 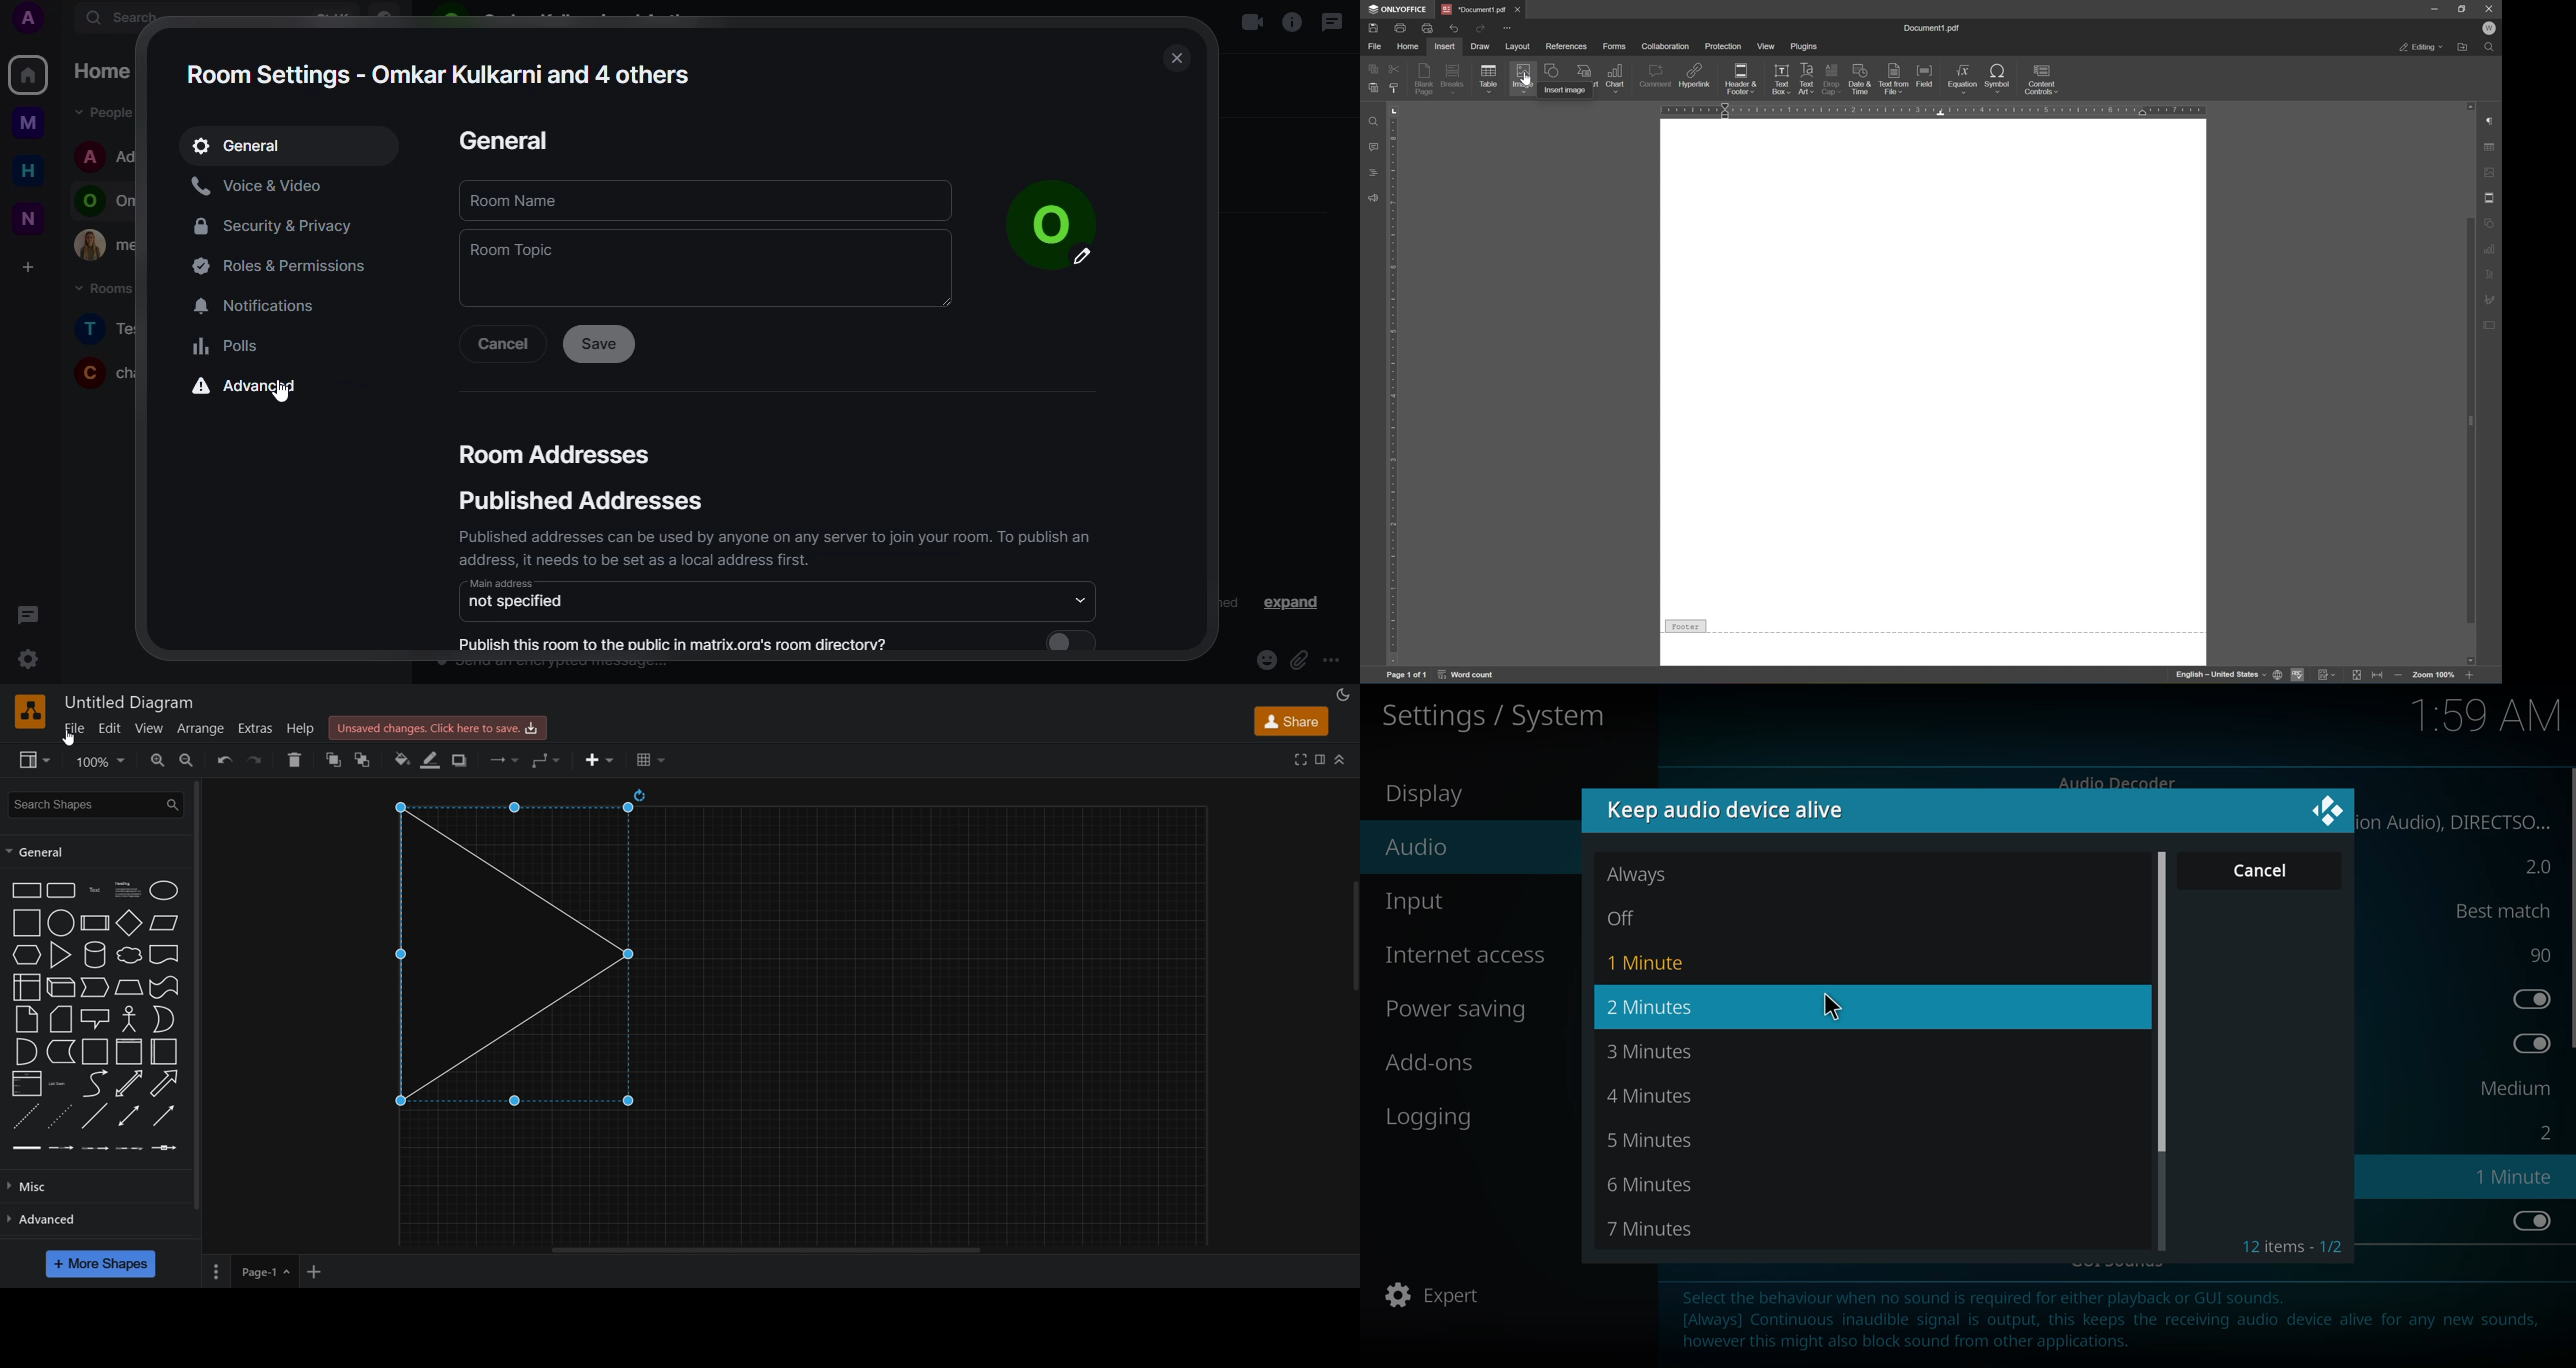 I want to click on room, so click(x=107, y=328).